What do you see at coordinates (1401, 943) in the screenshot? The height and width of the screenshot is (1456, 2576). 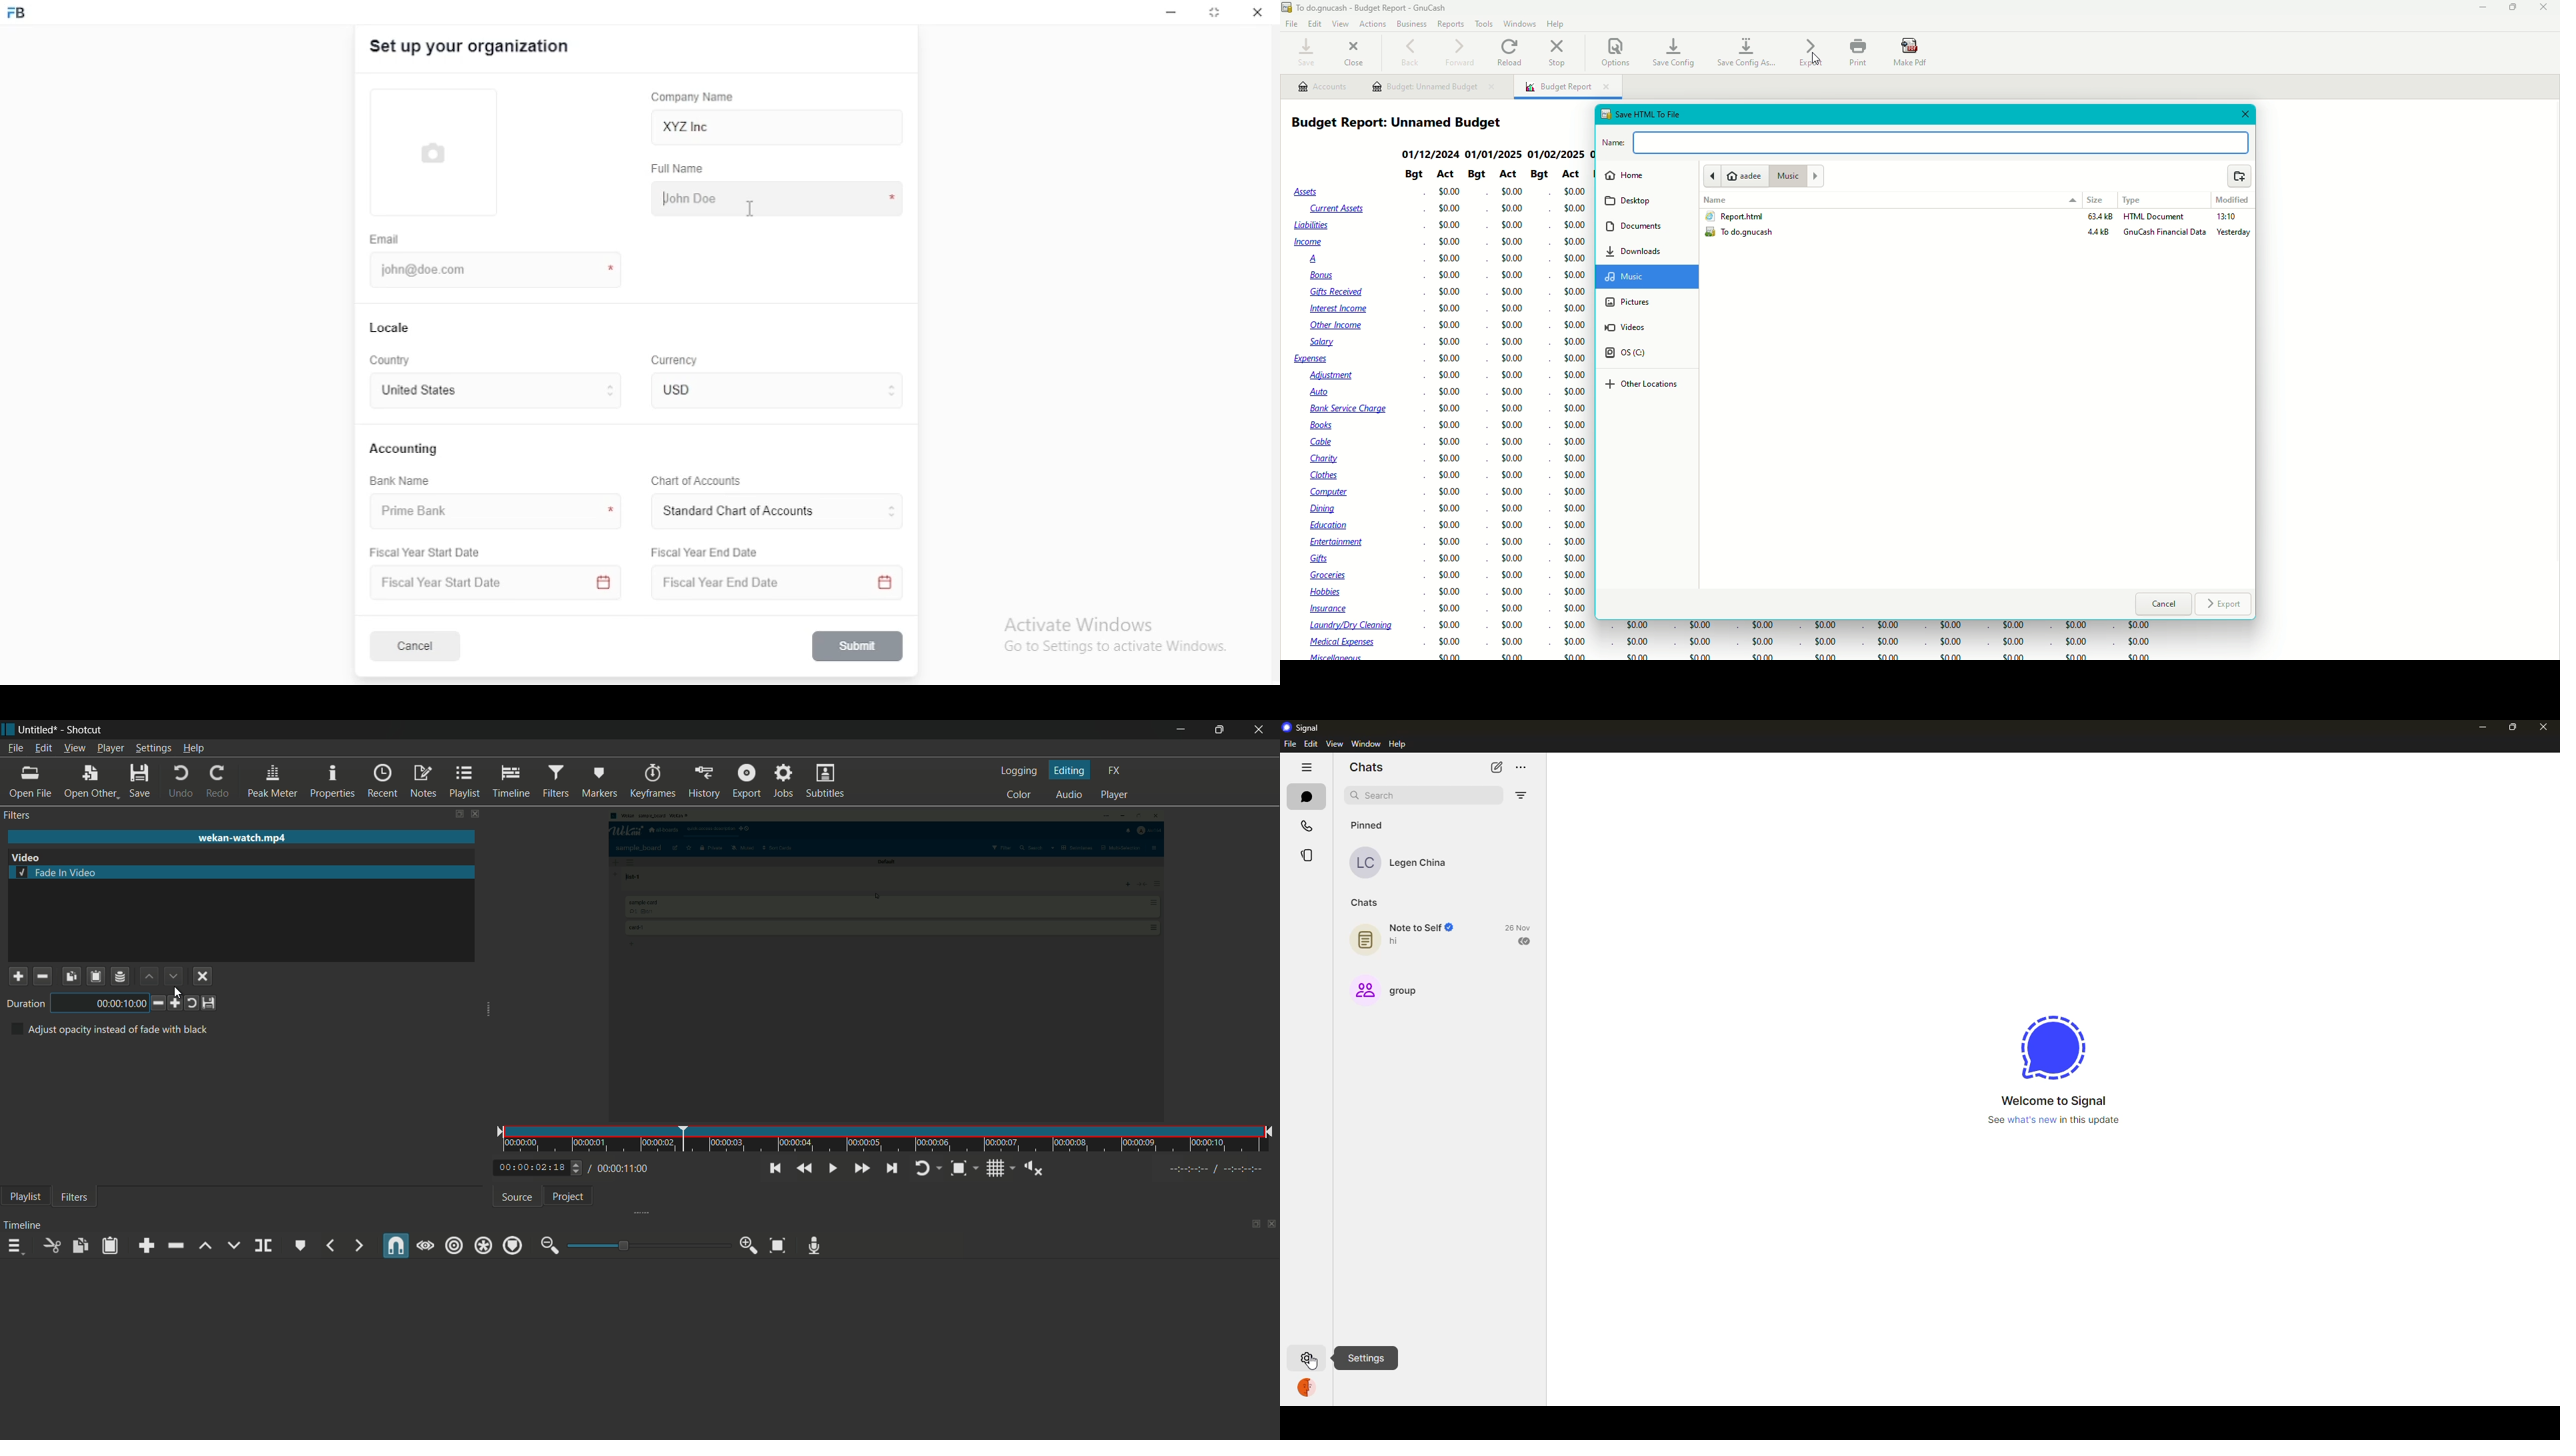 I see `hi` at bounding box center [1401, 943].